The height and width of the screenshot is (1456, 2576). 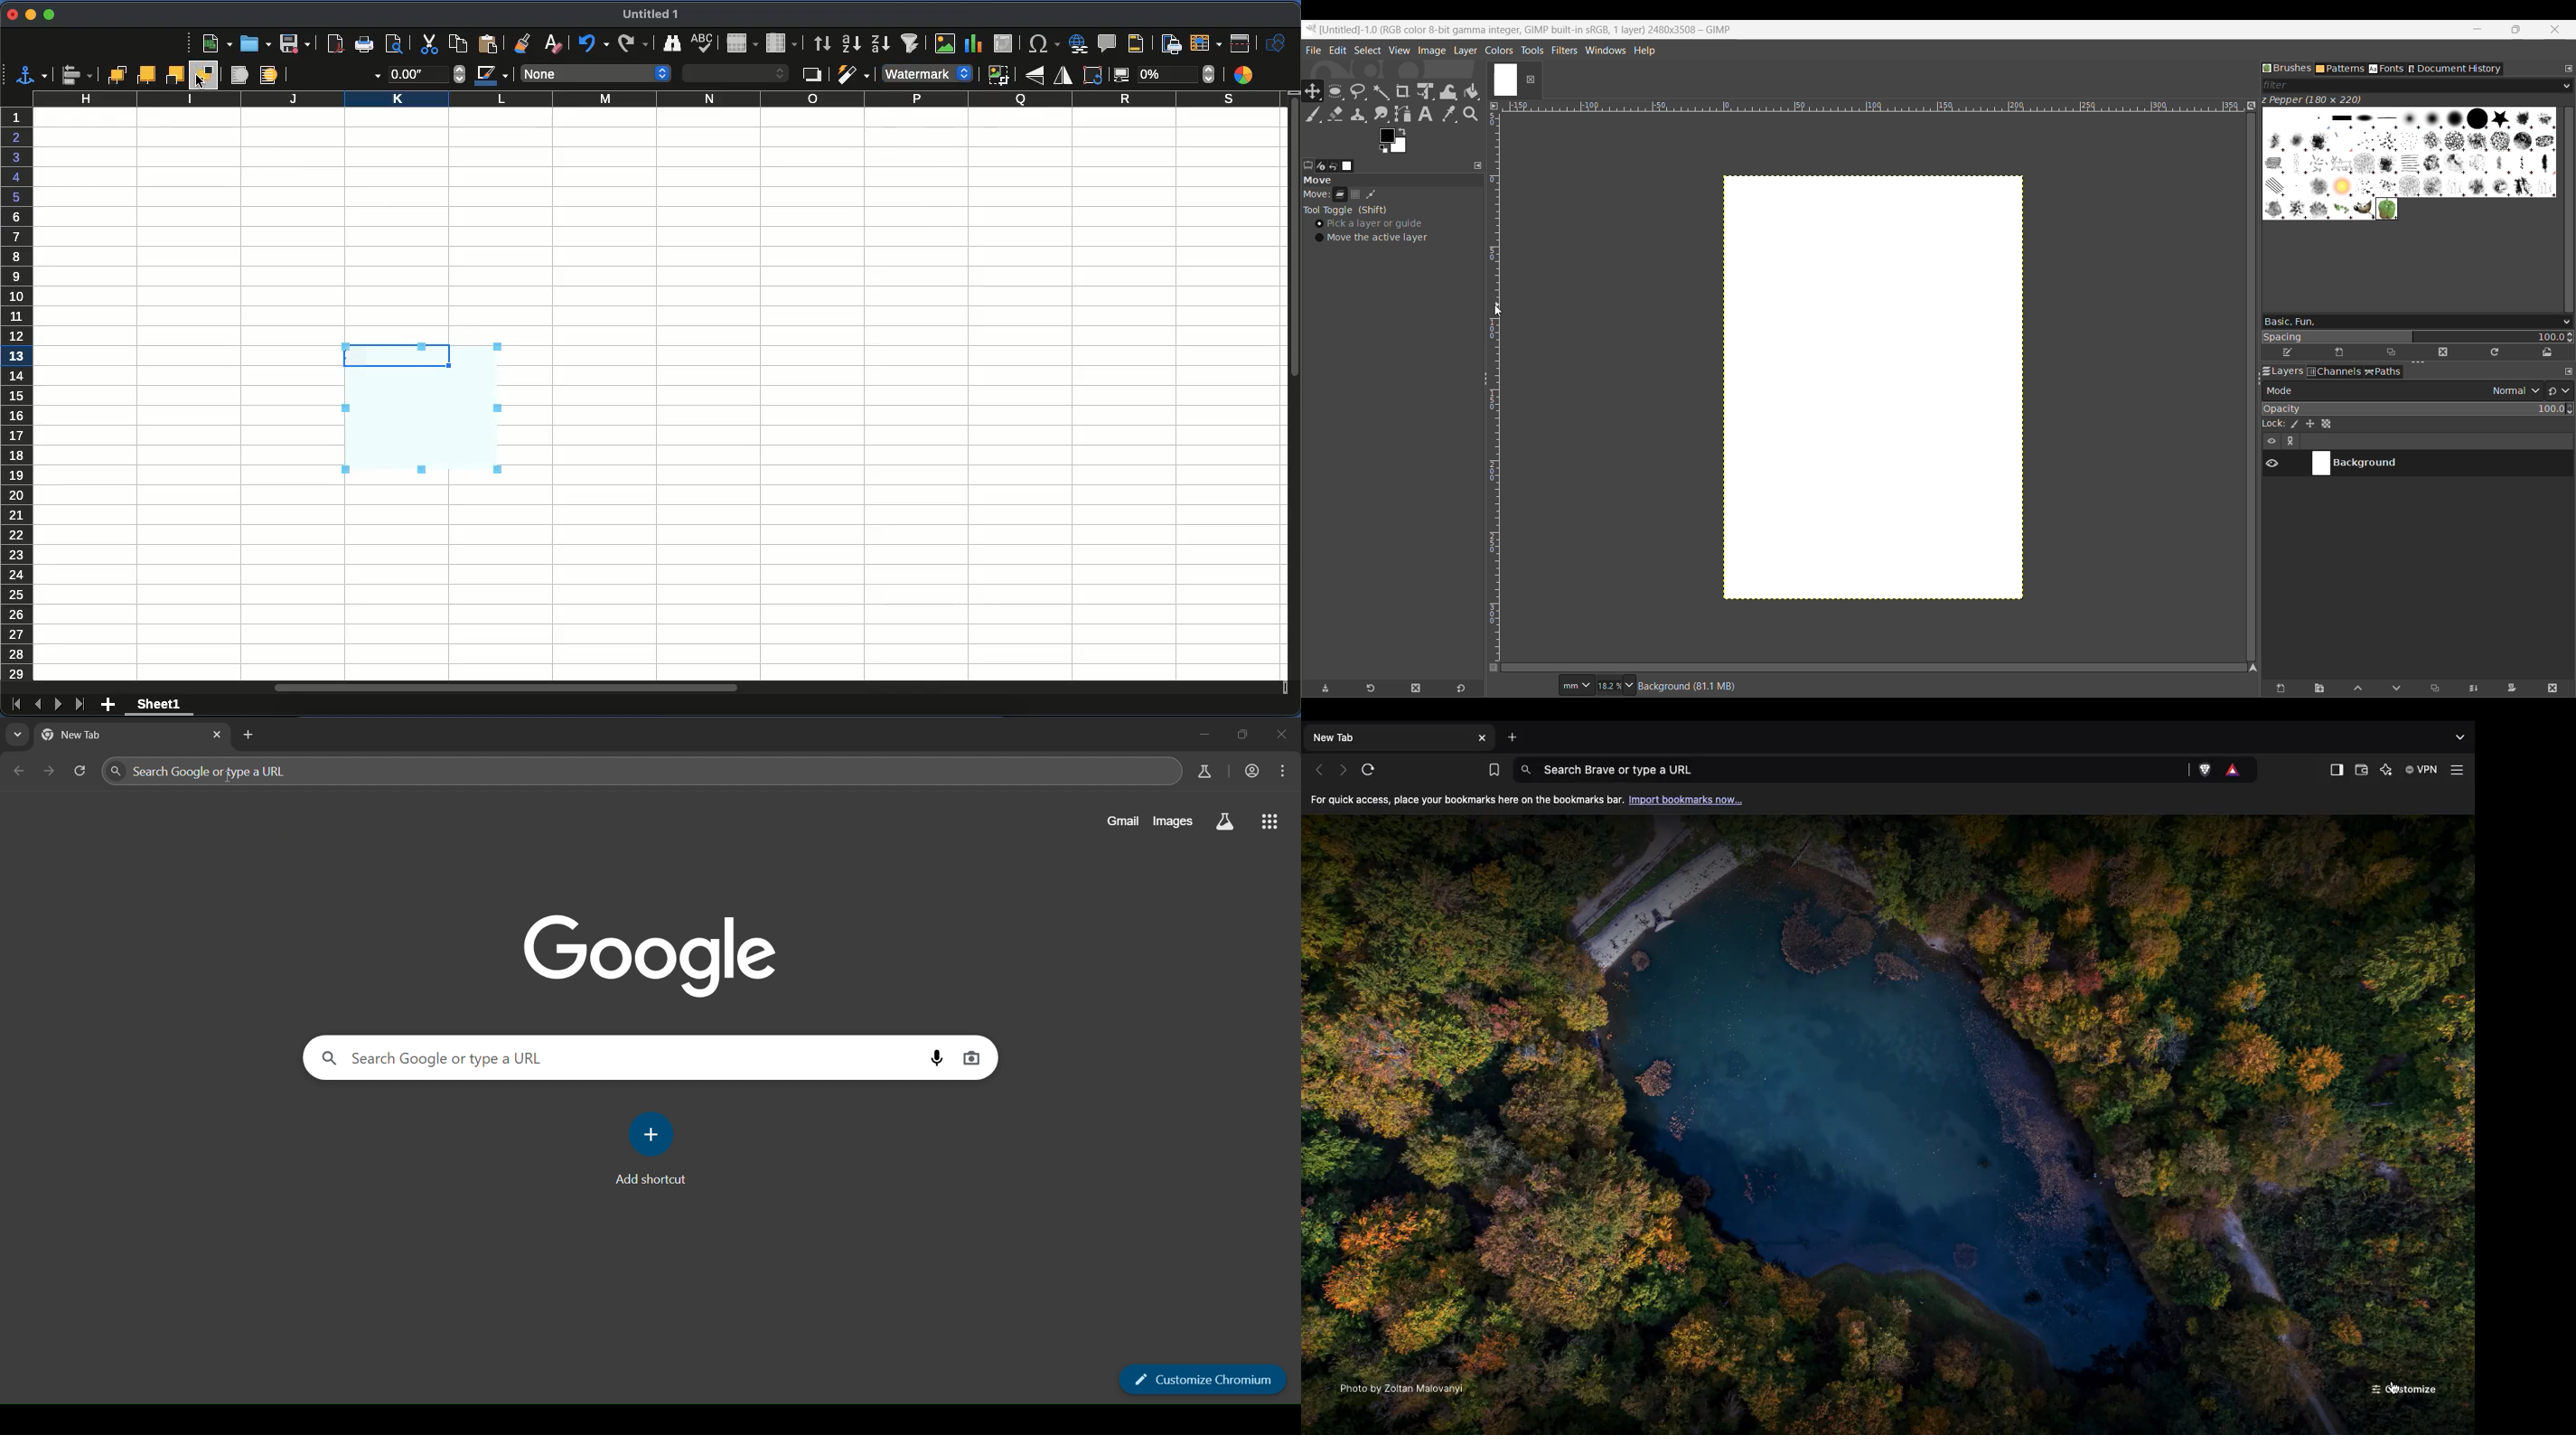 I want to click on Windows menu, so click(x=1605, y=48).